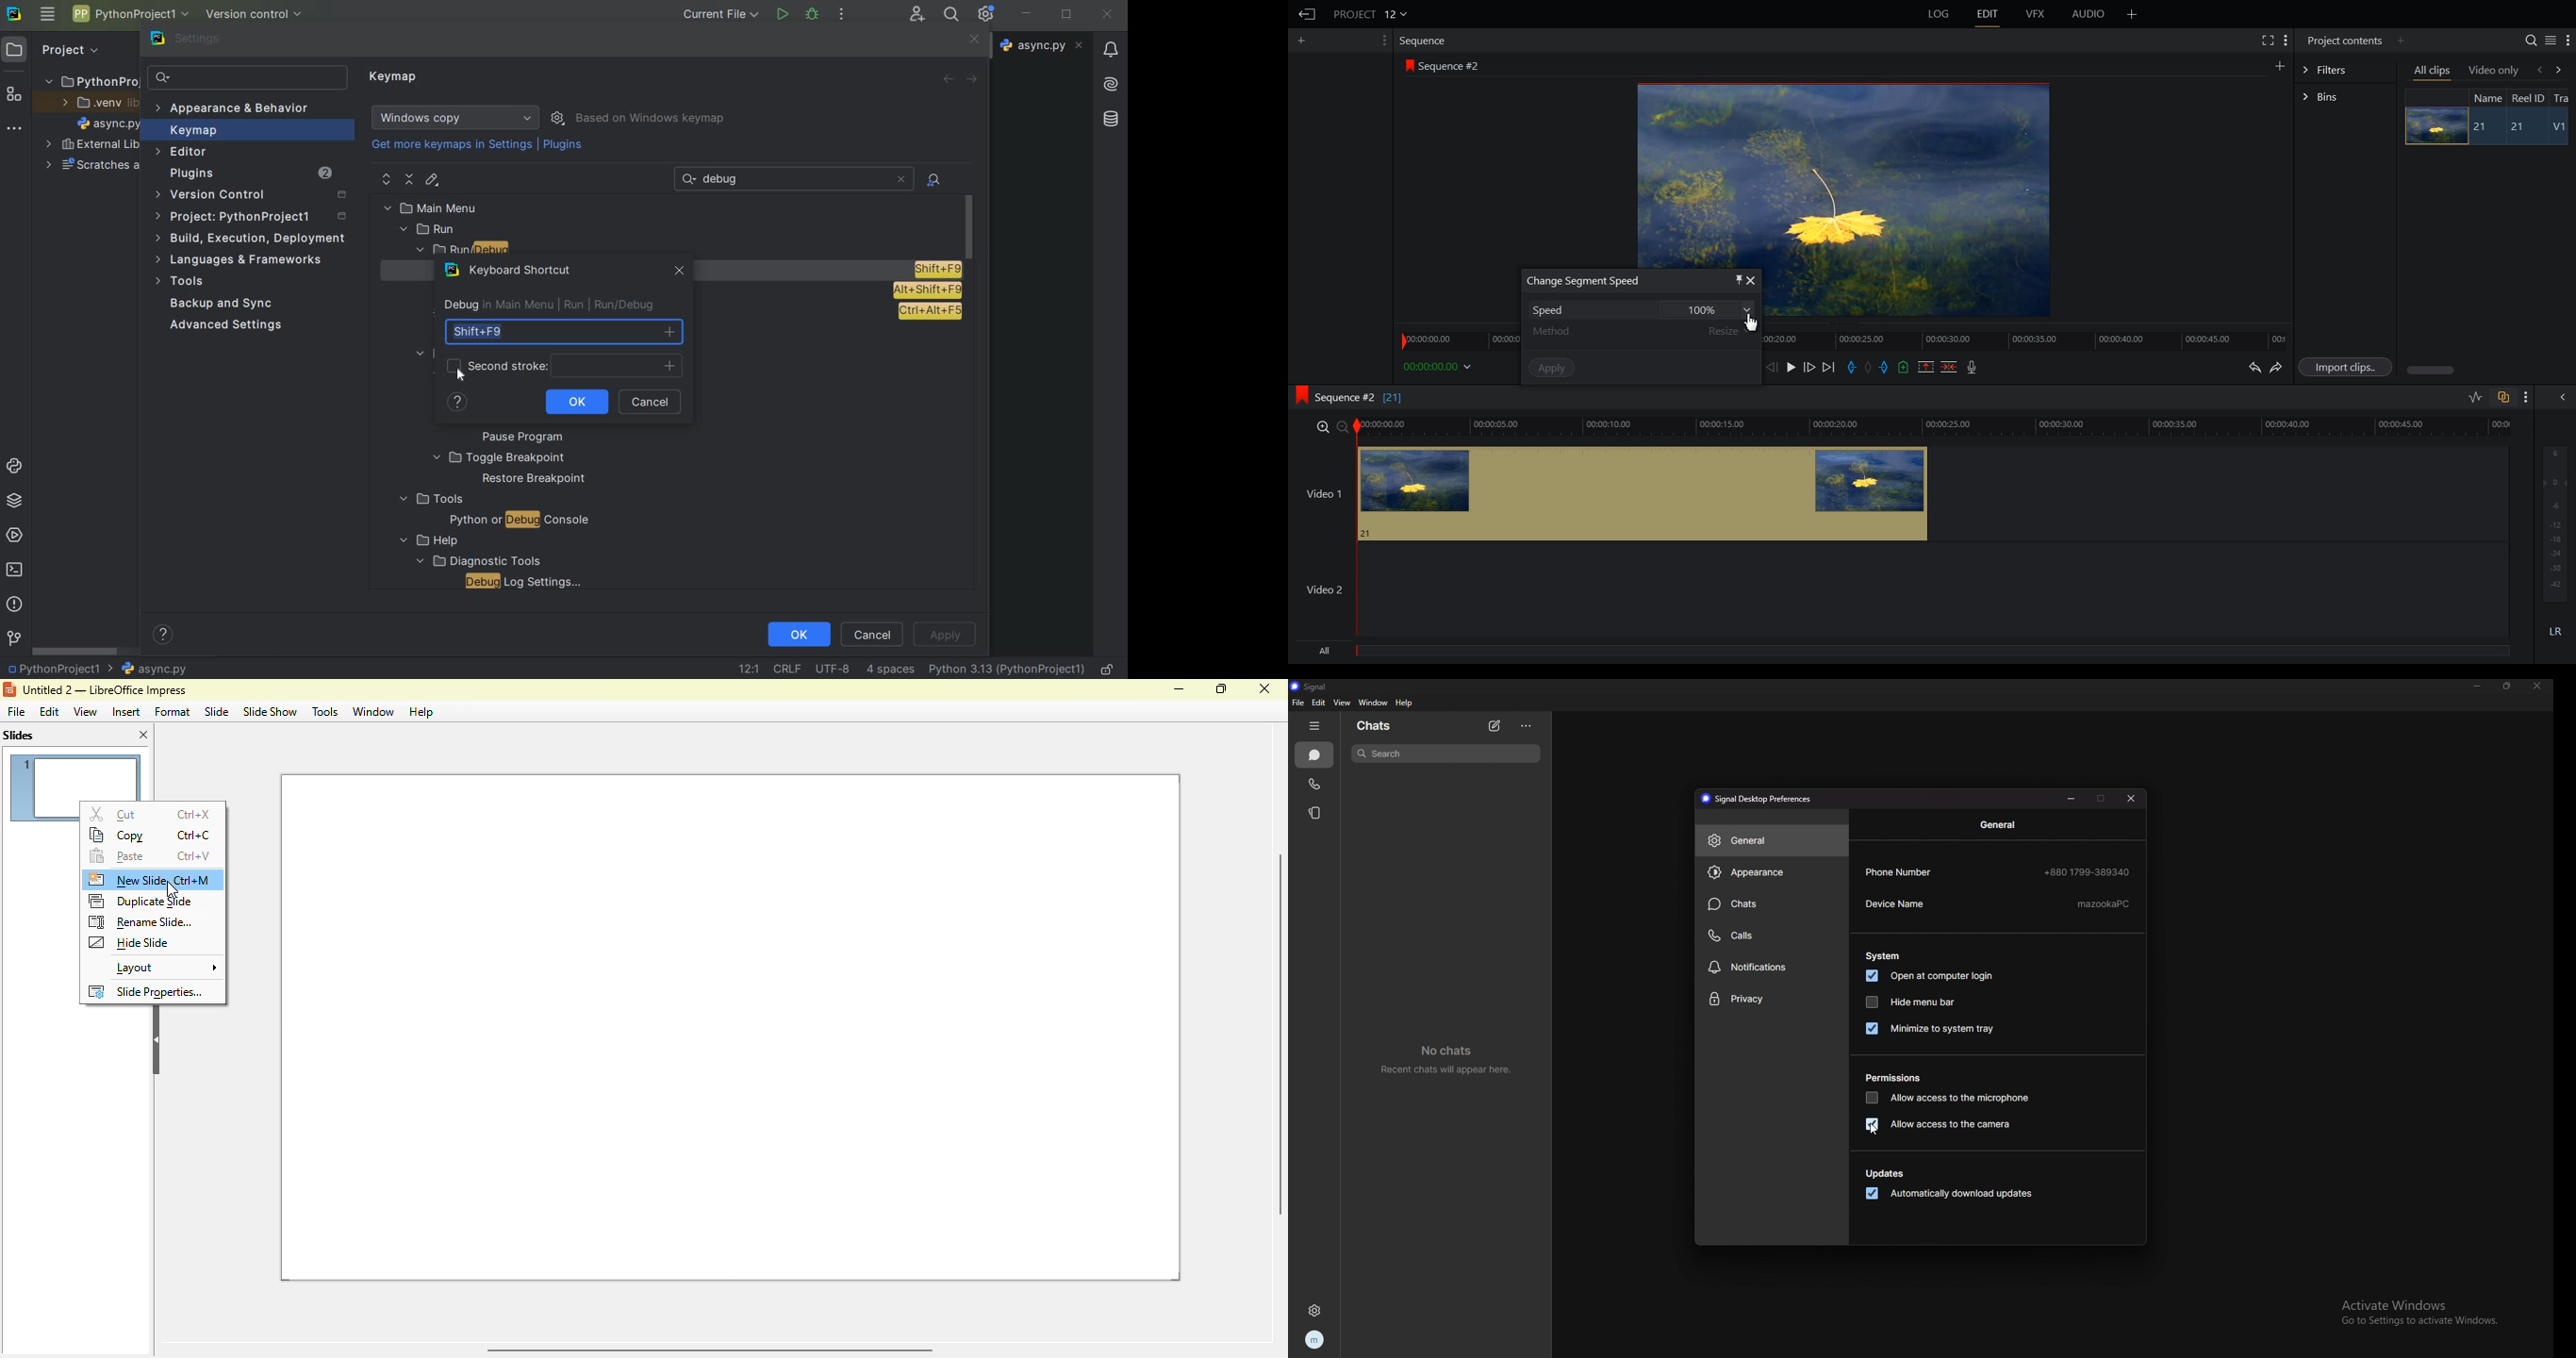 The width and height of the screenshot is (2576, 1372). What do you see at coordinates (1581, 280) in the screenshot?
I see `Change Segment Speed` at bounding box center [1581, 280].